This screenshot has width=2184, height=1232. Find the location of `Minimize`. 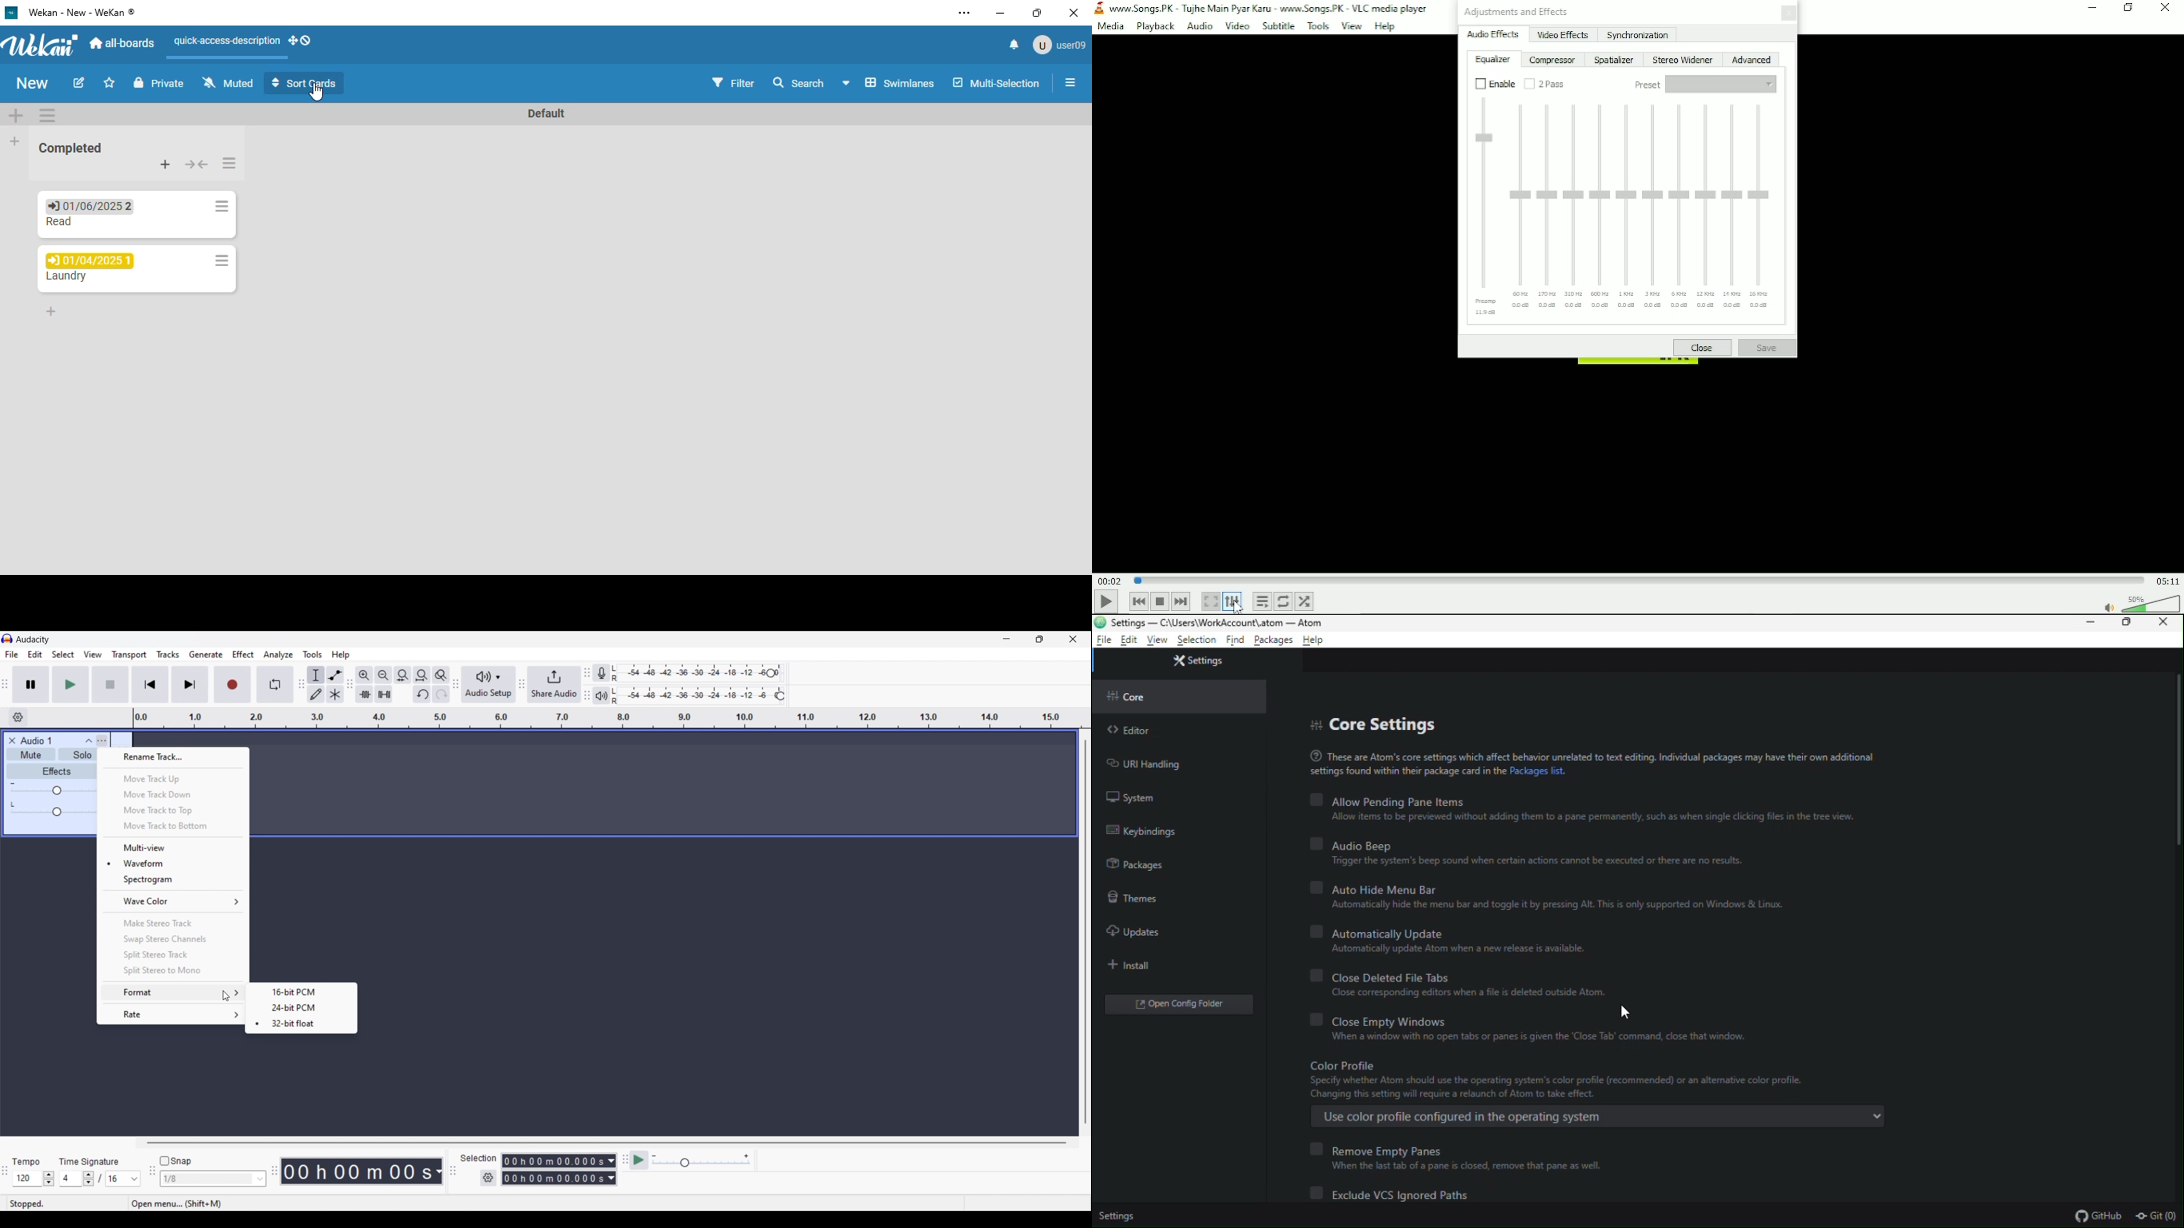

Minimize is located at coordinates (1007, 639).